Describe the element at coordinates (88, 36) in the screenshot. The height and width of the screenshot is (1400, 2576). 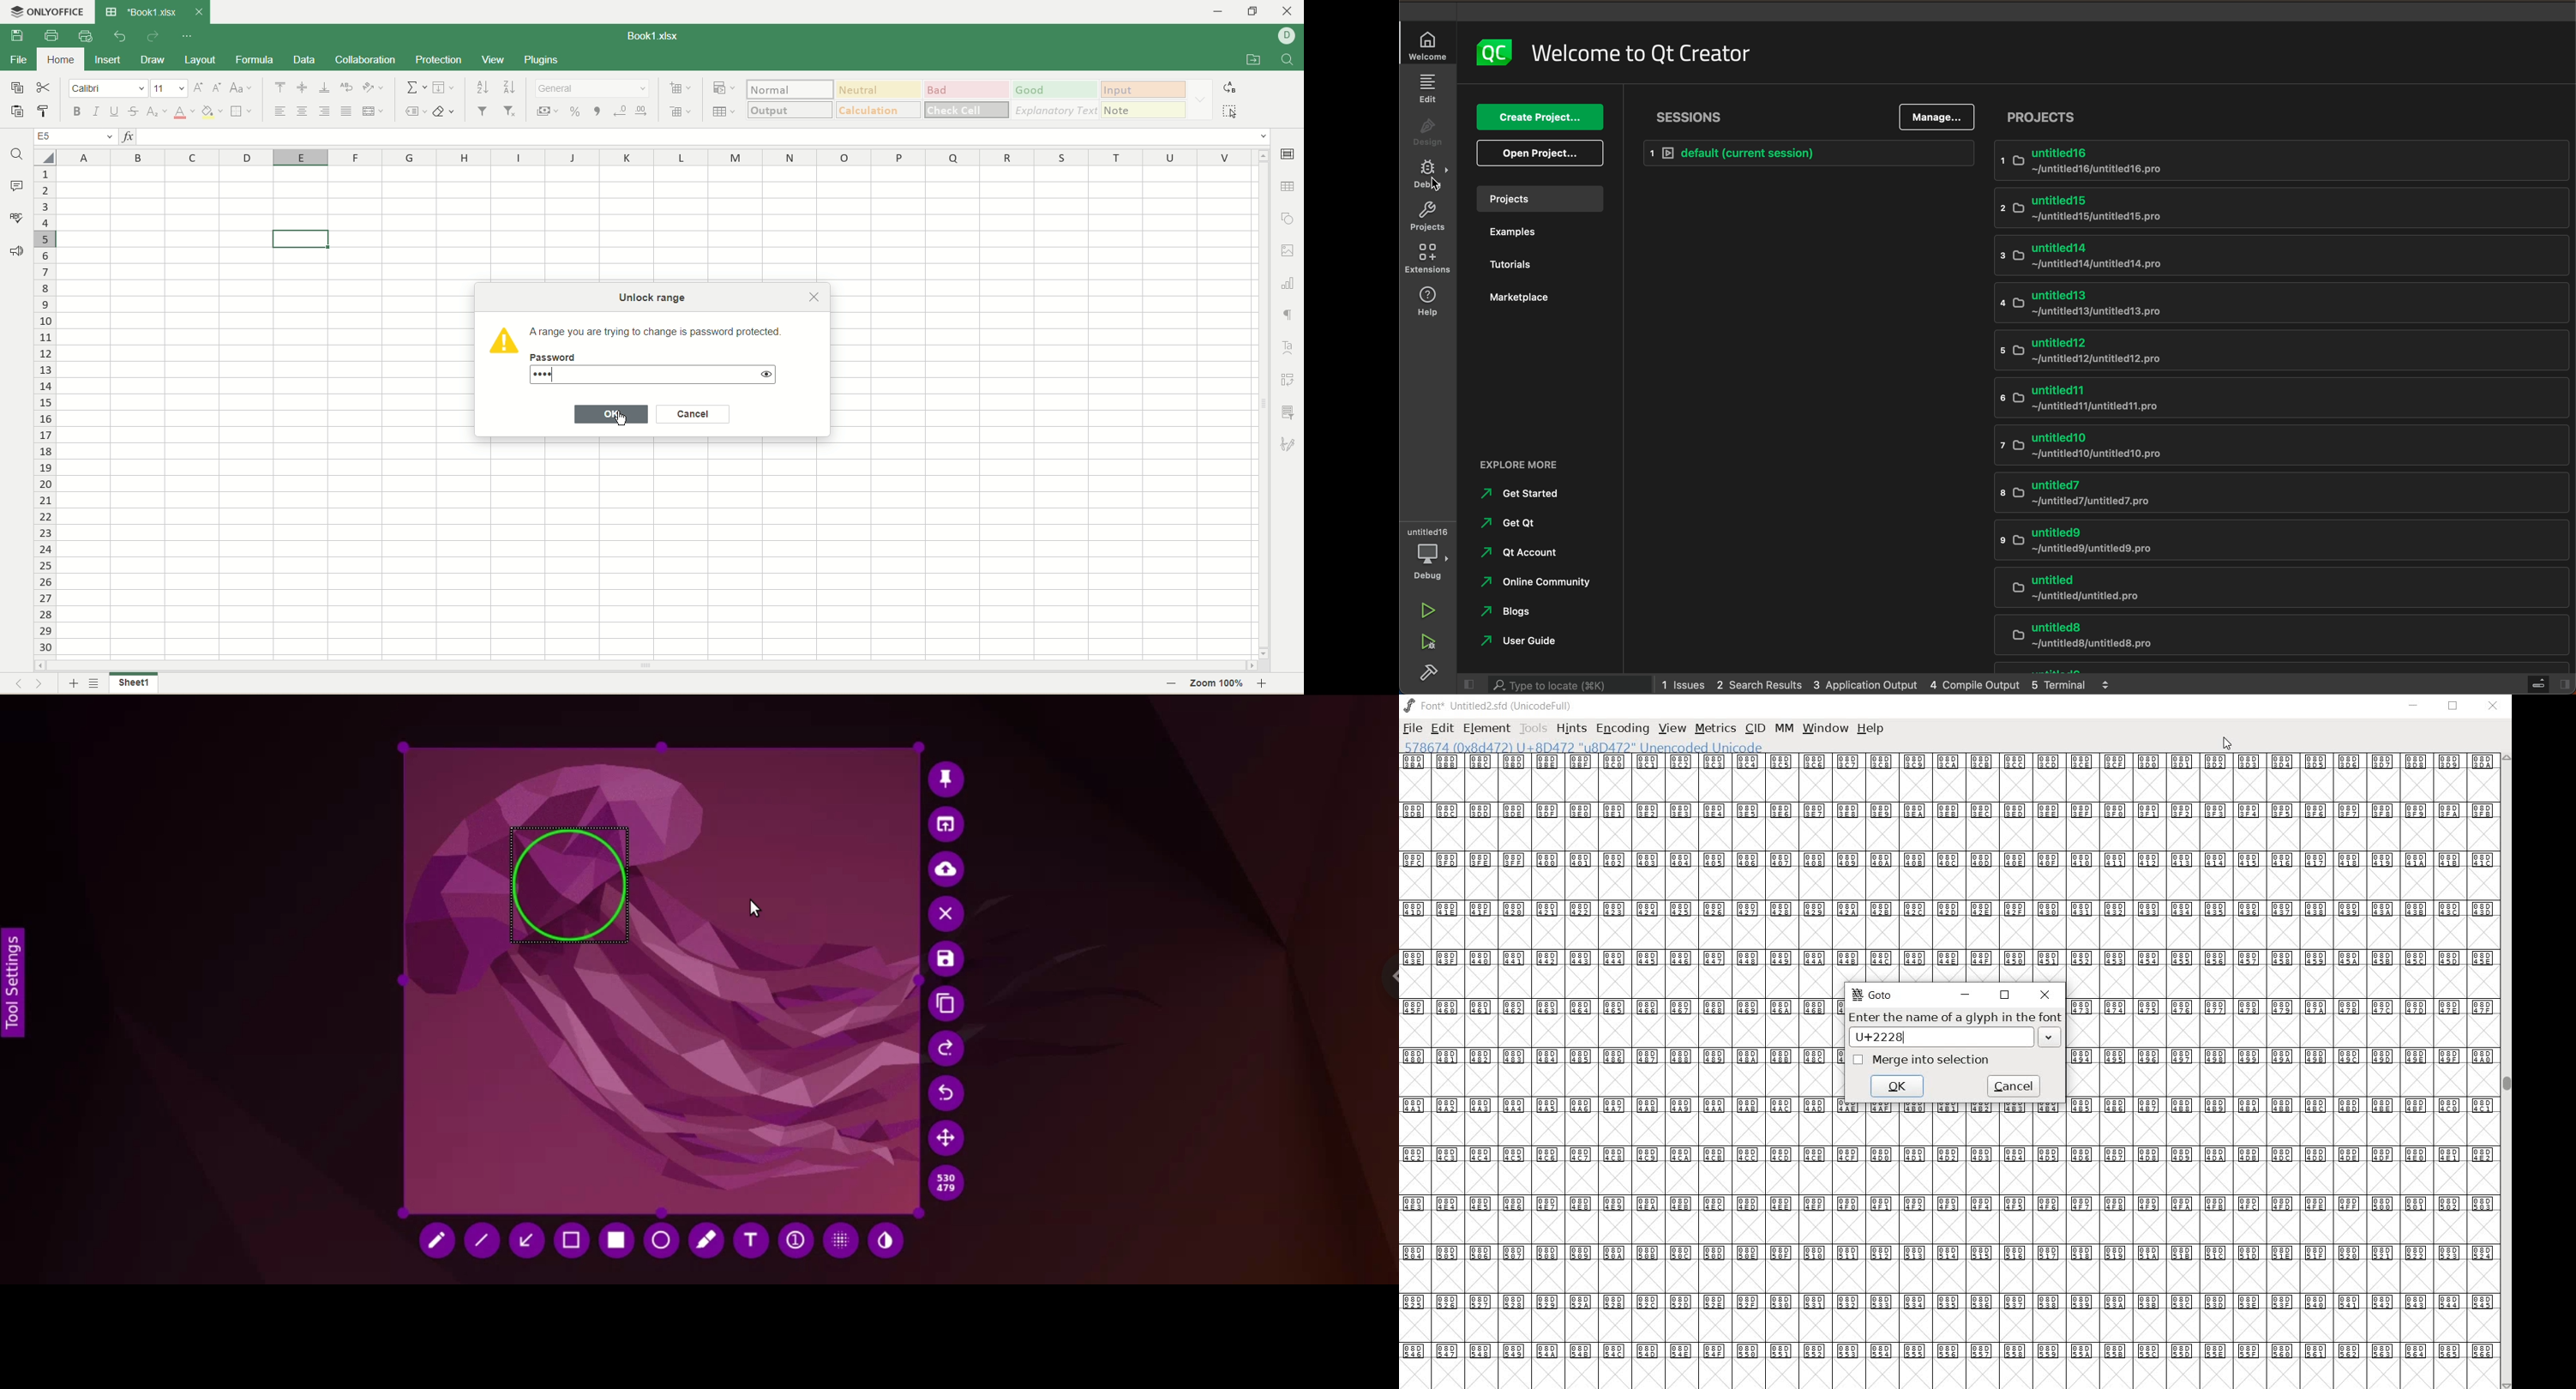
I see `quick print` at that location.